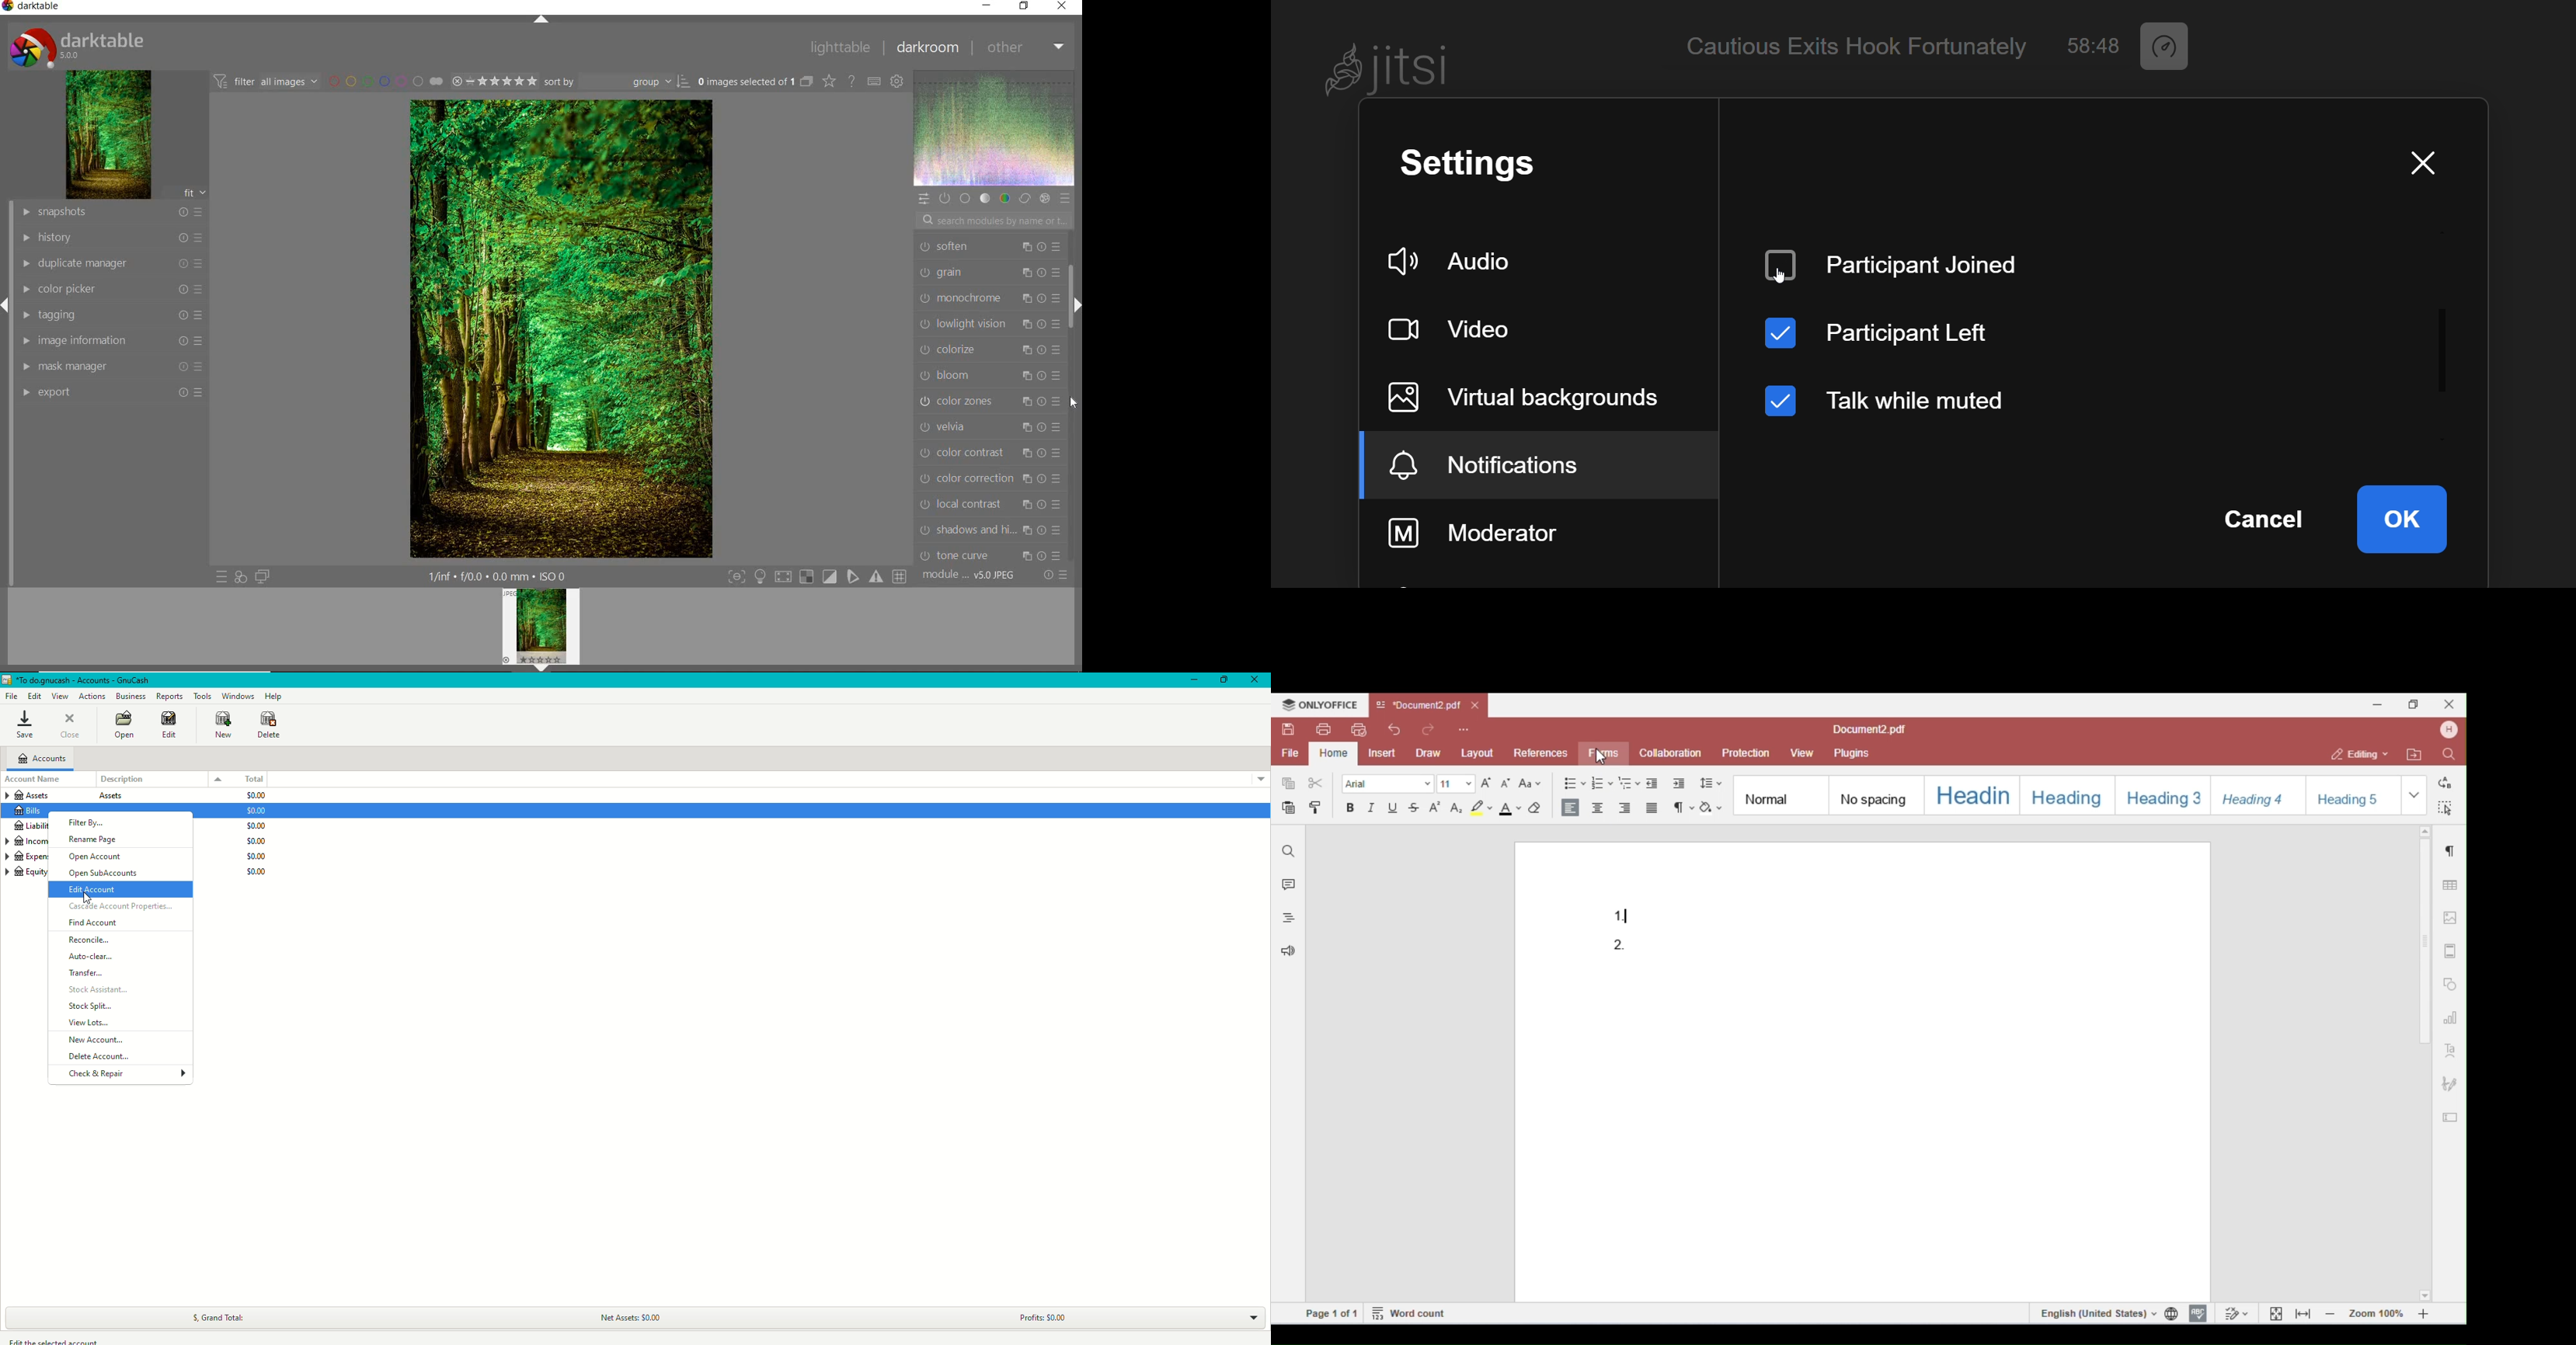 Image resolution: width=2576 pixels, height=1372 pixels. Describe the element at coordinates (990, 348) in the screenshot. I see `colorize` at that location.